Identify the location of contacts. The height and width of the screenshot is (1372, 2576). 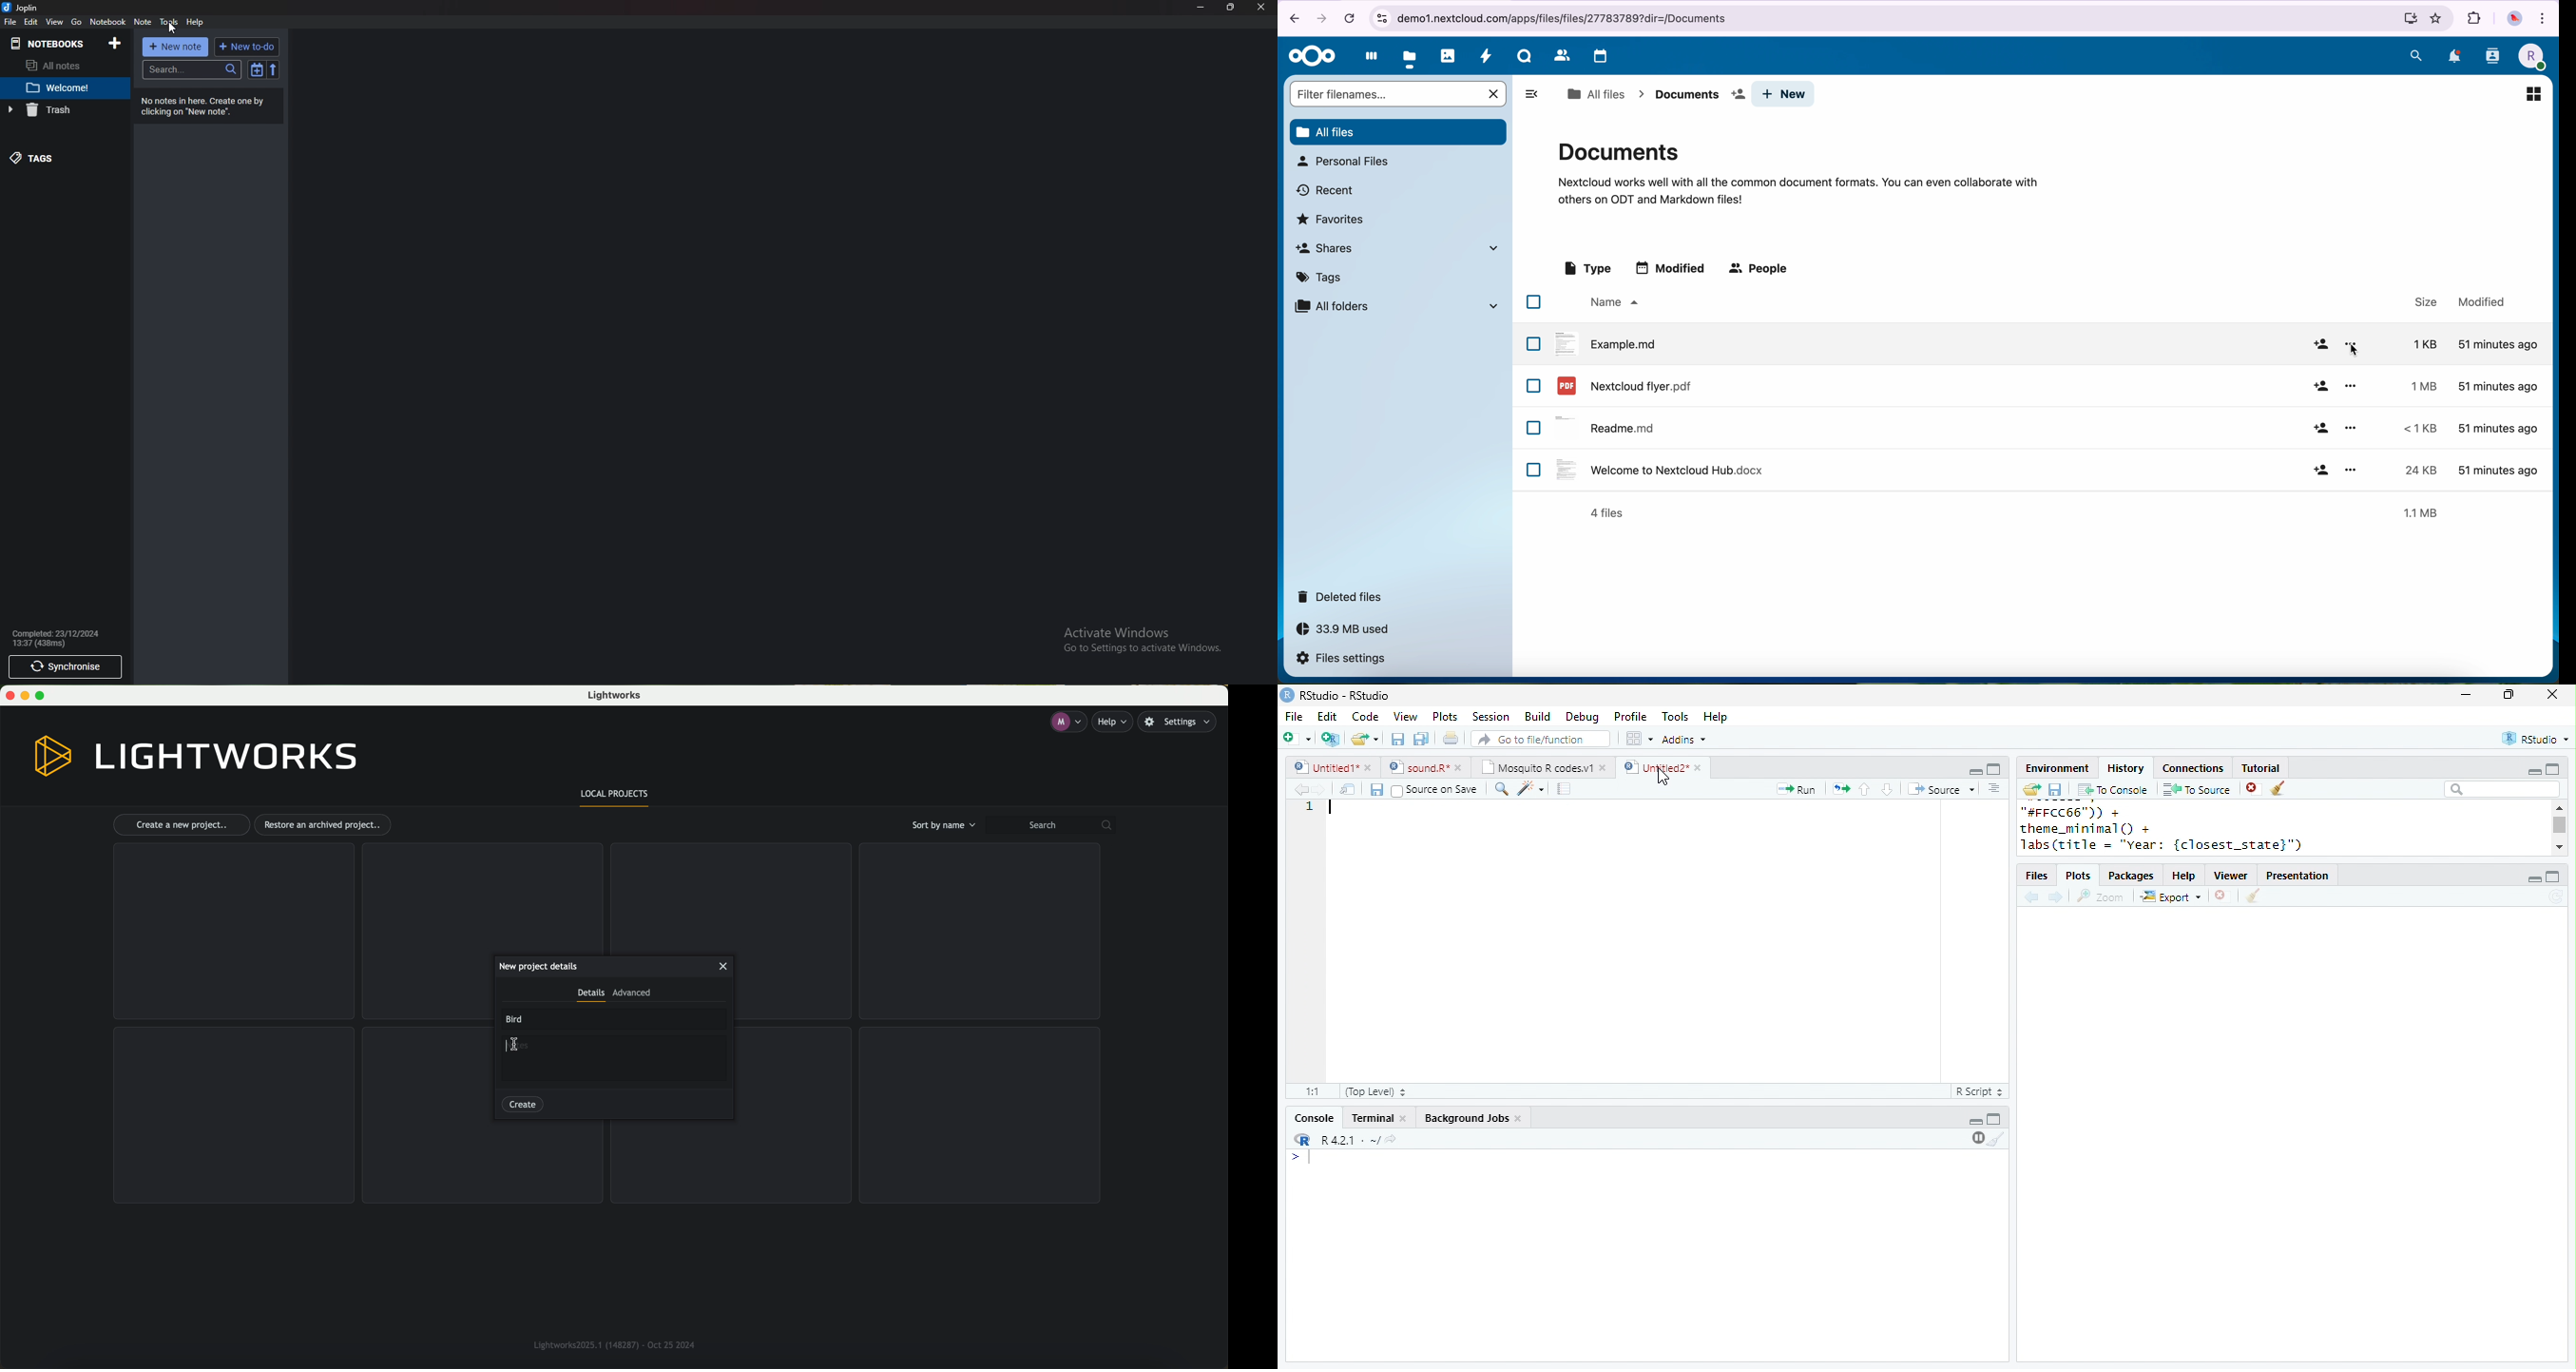
(2492, 59).